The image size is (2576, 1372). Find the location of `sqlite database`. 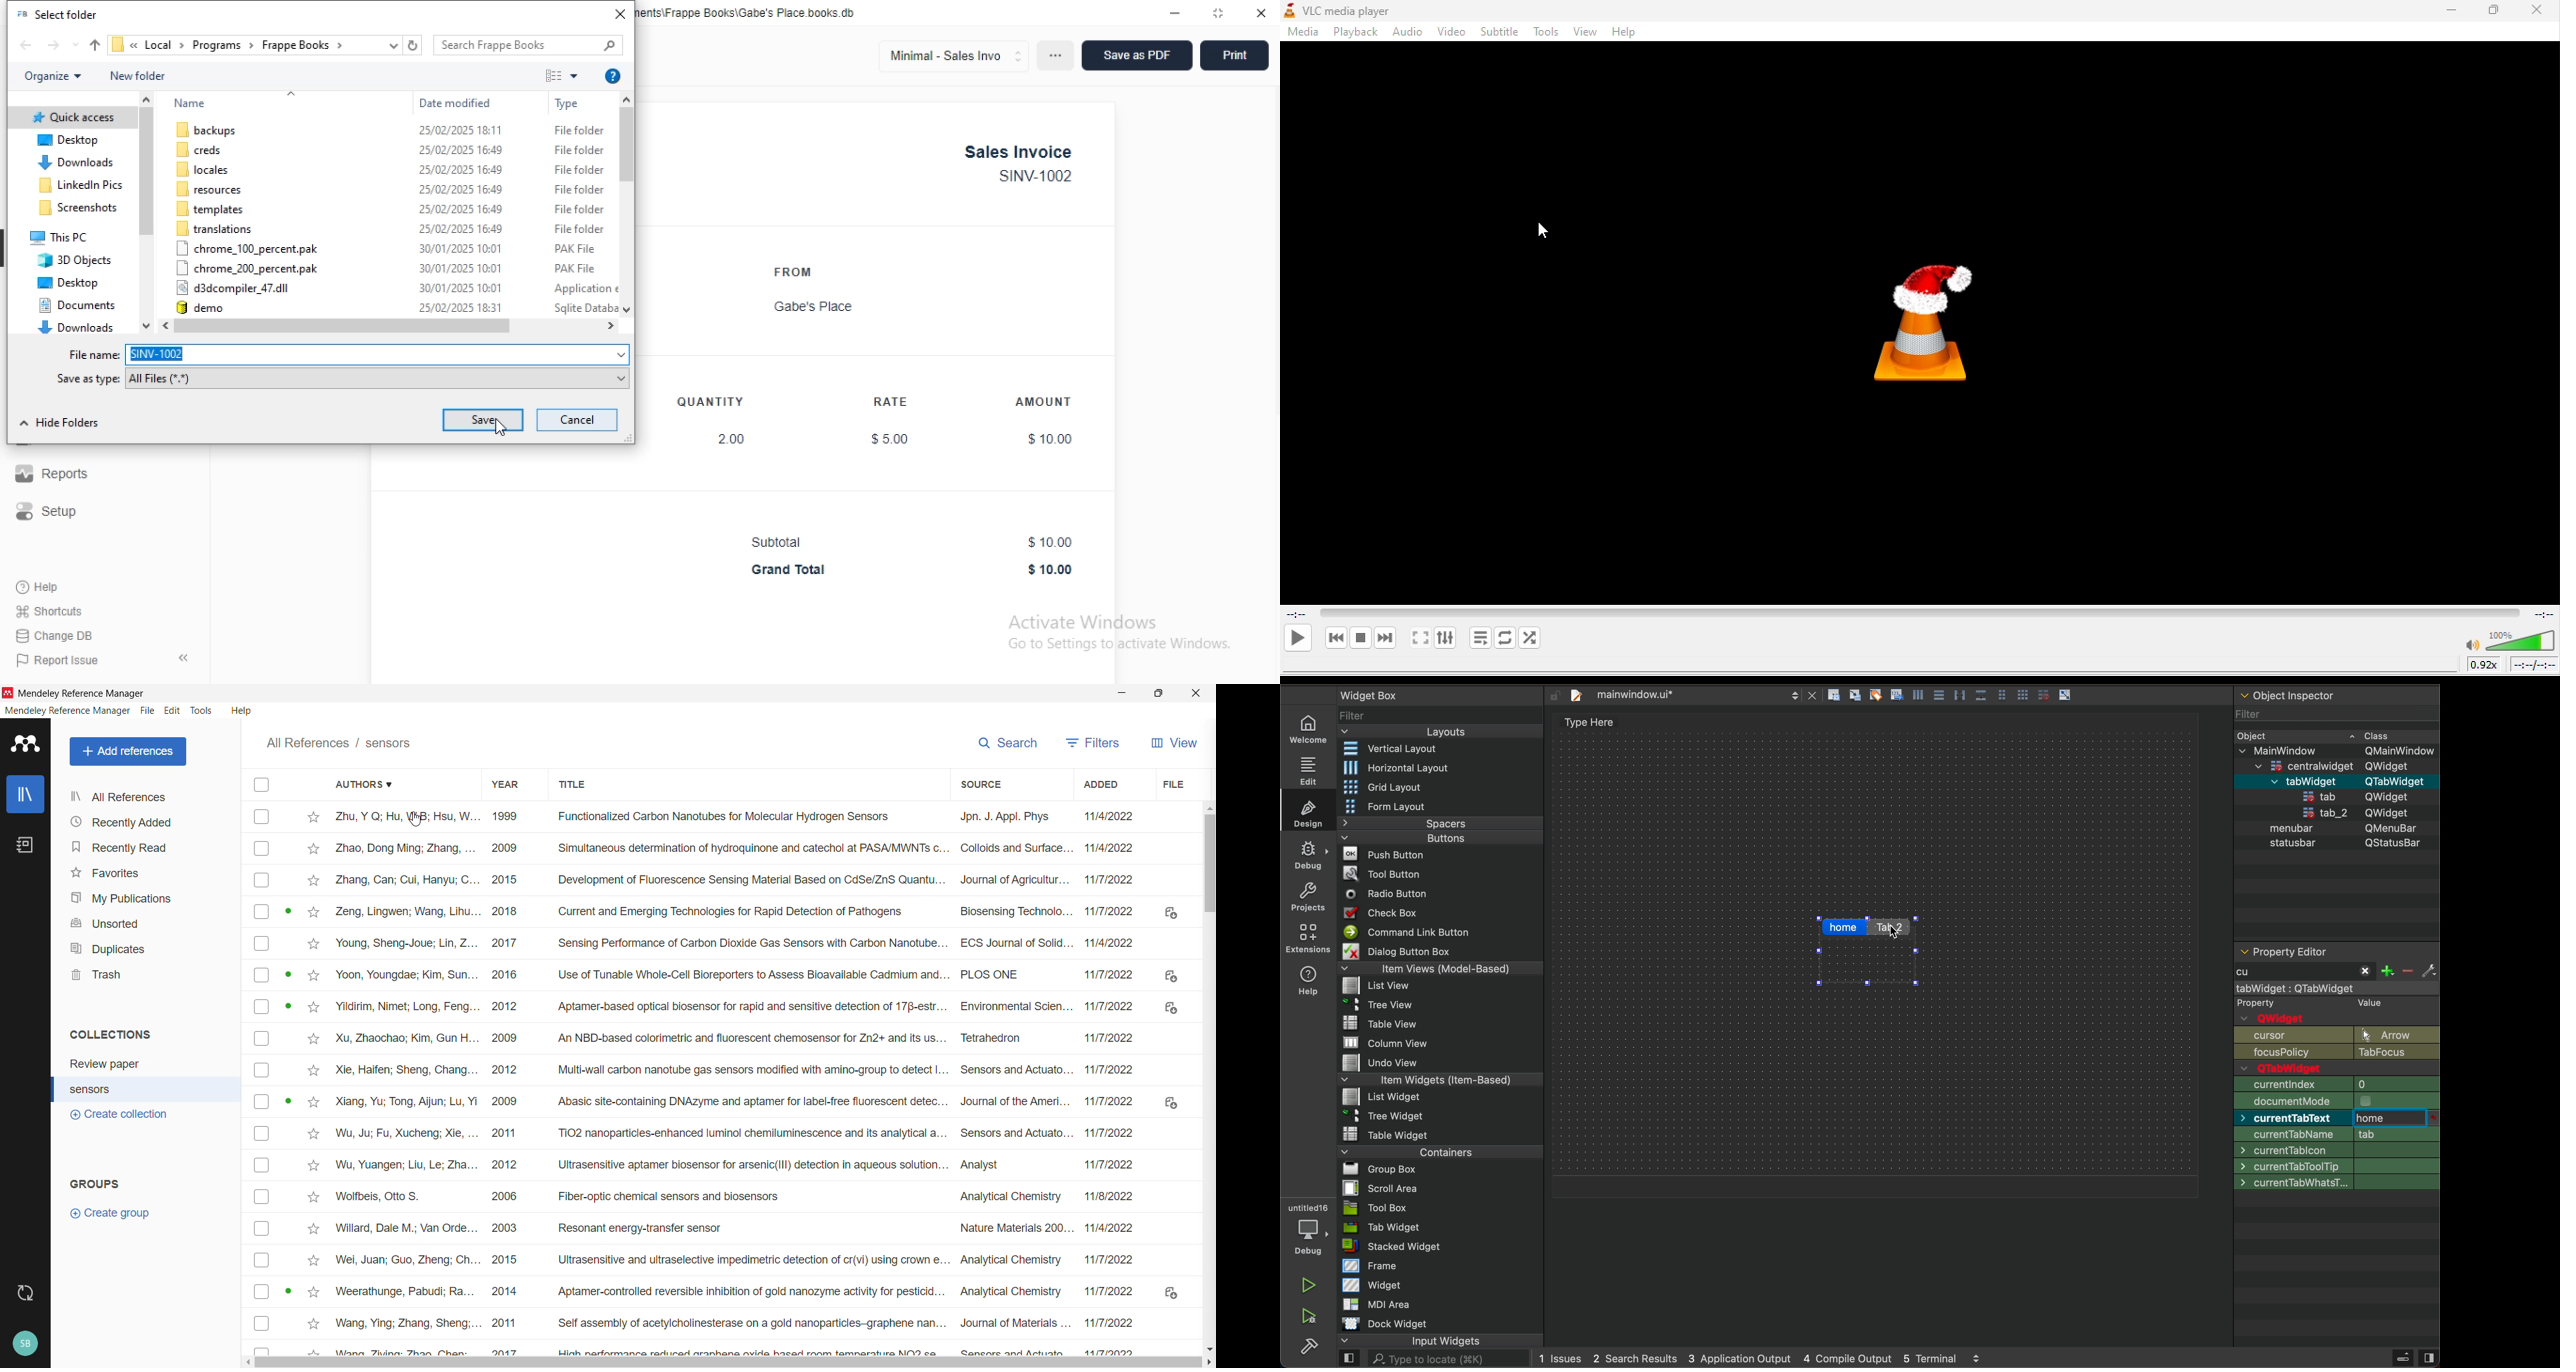

sqlite database is located at coordinates (586, 308).